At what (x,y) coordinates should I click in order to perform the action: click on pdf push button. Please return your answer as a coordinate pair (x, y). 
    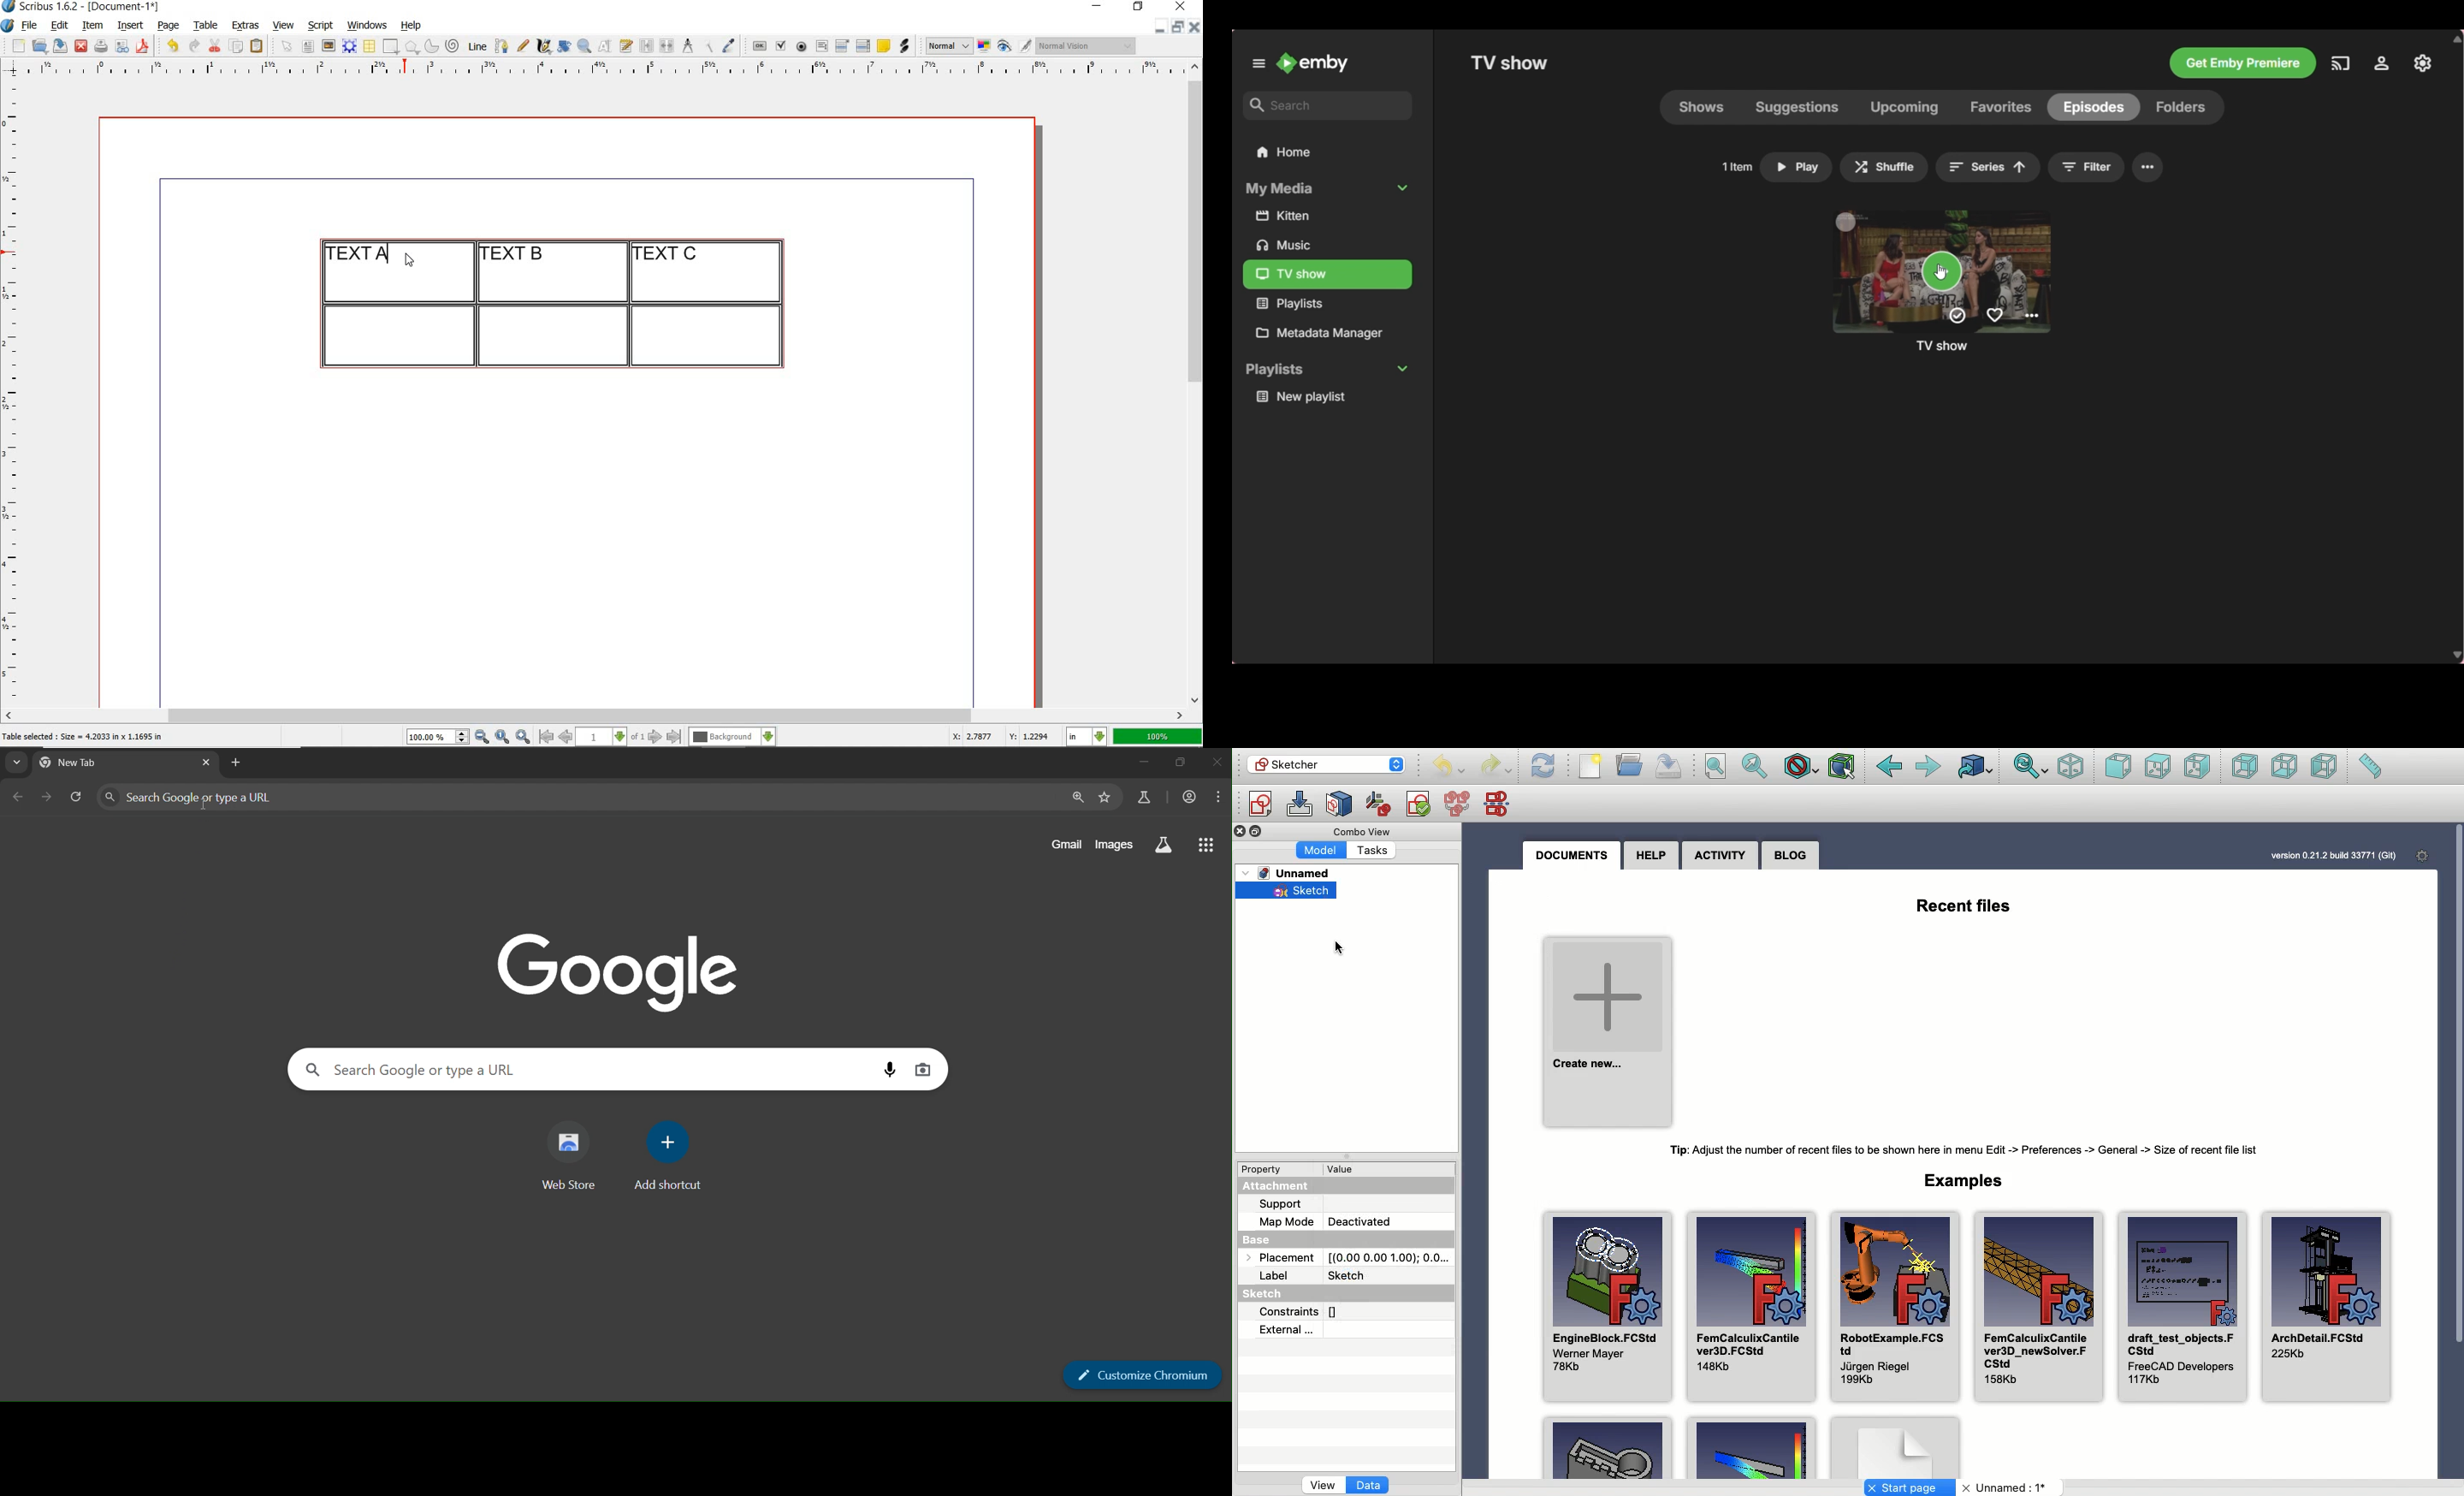
    Looking at the image, I should click on (760, 47).